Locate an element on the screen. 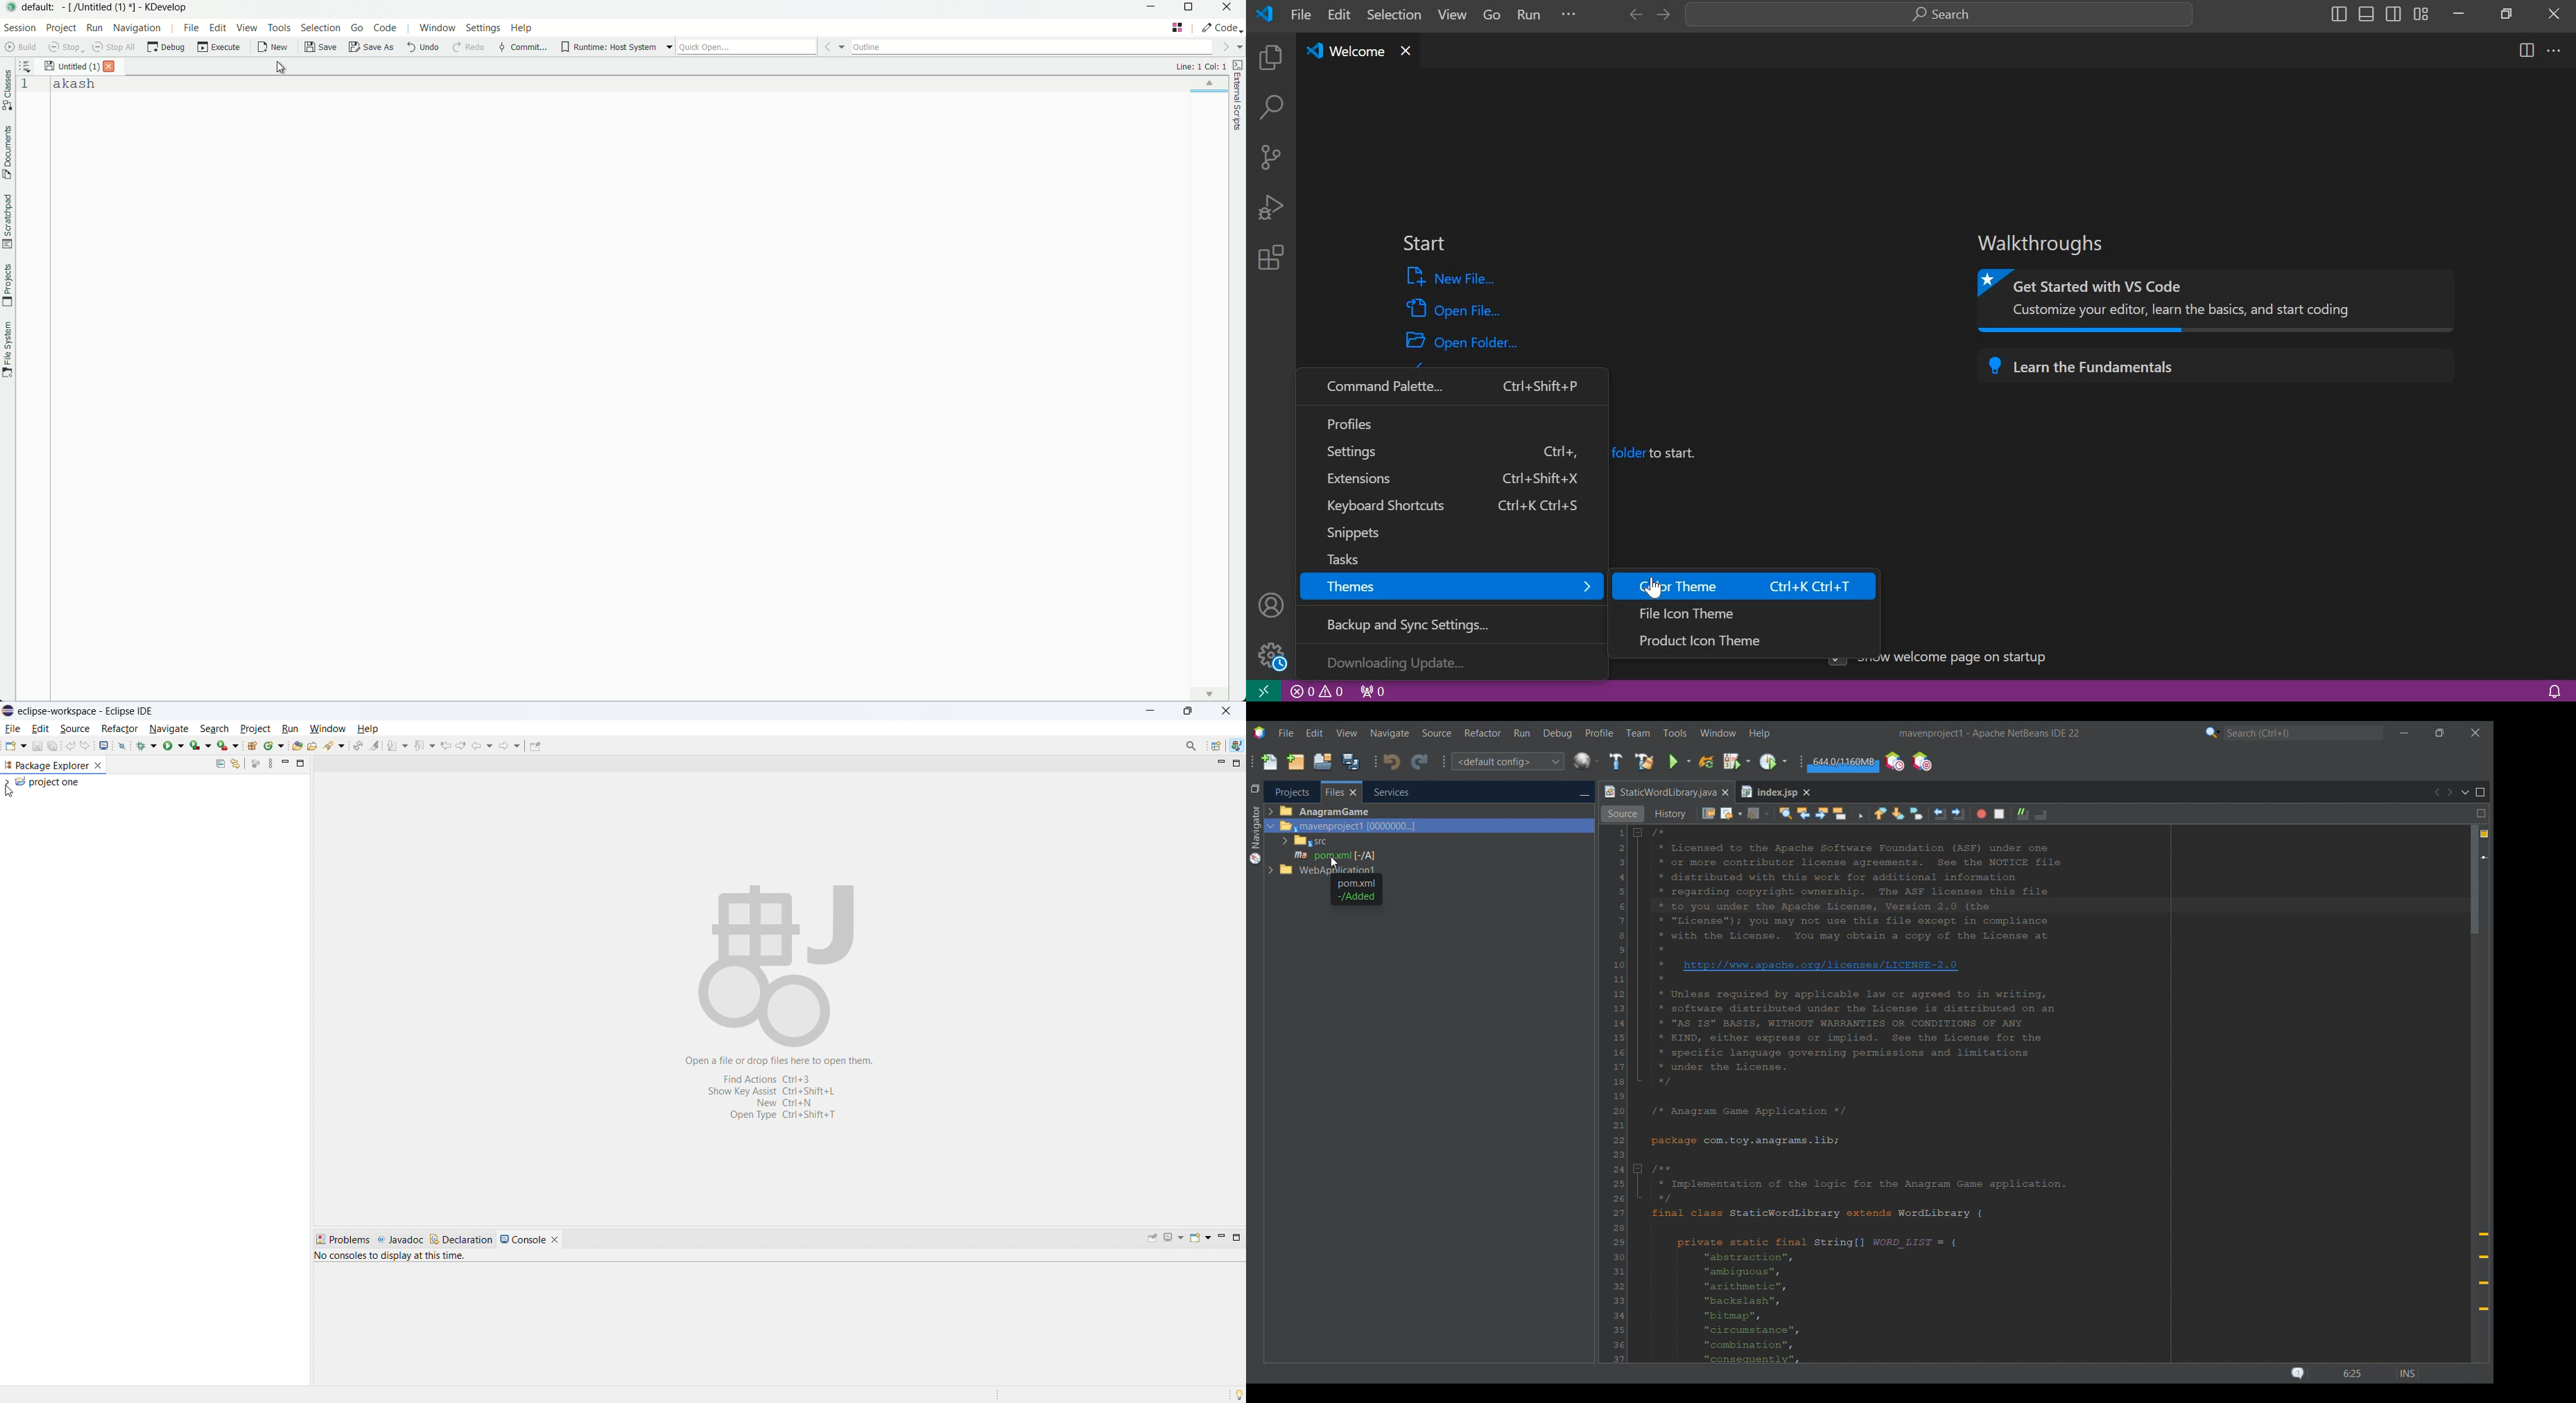 The height and width of the screenshot is (1428, 2576). go forward is located at coordinates (1632, 15).